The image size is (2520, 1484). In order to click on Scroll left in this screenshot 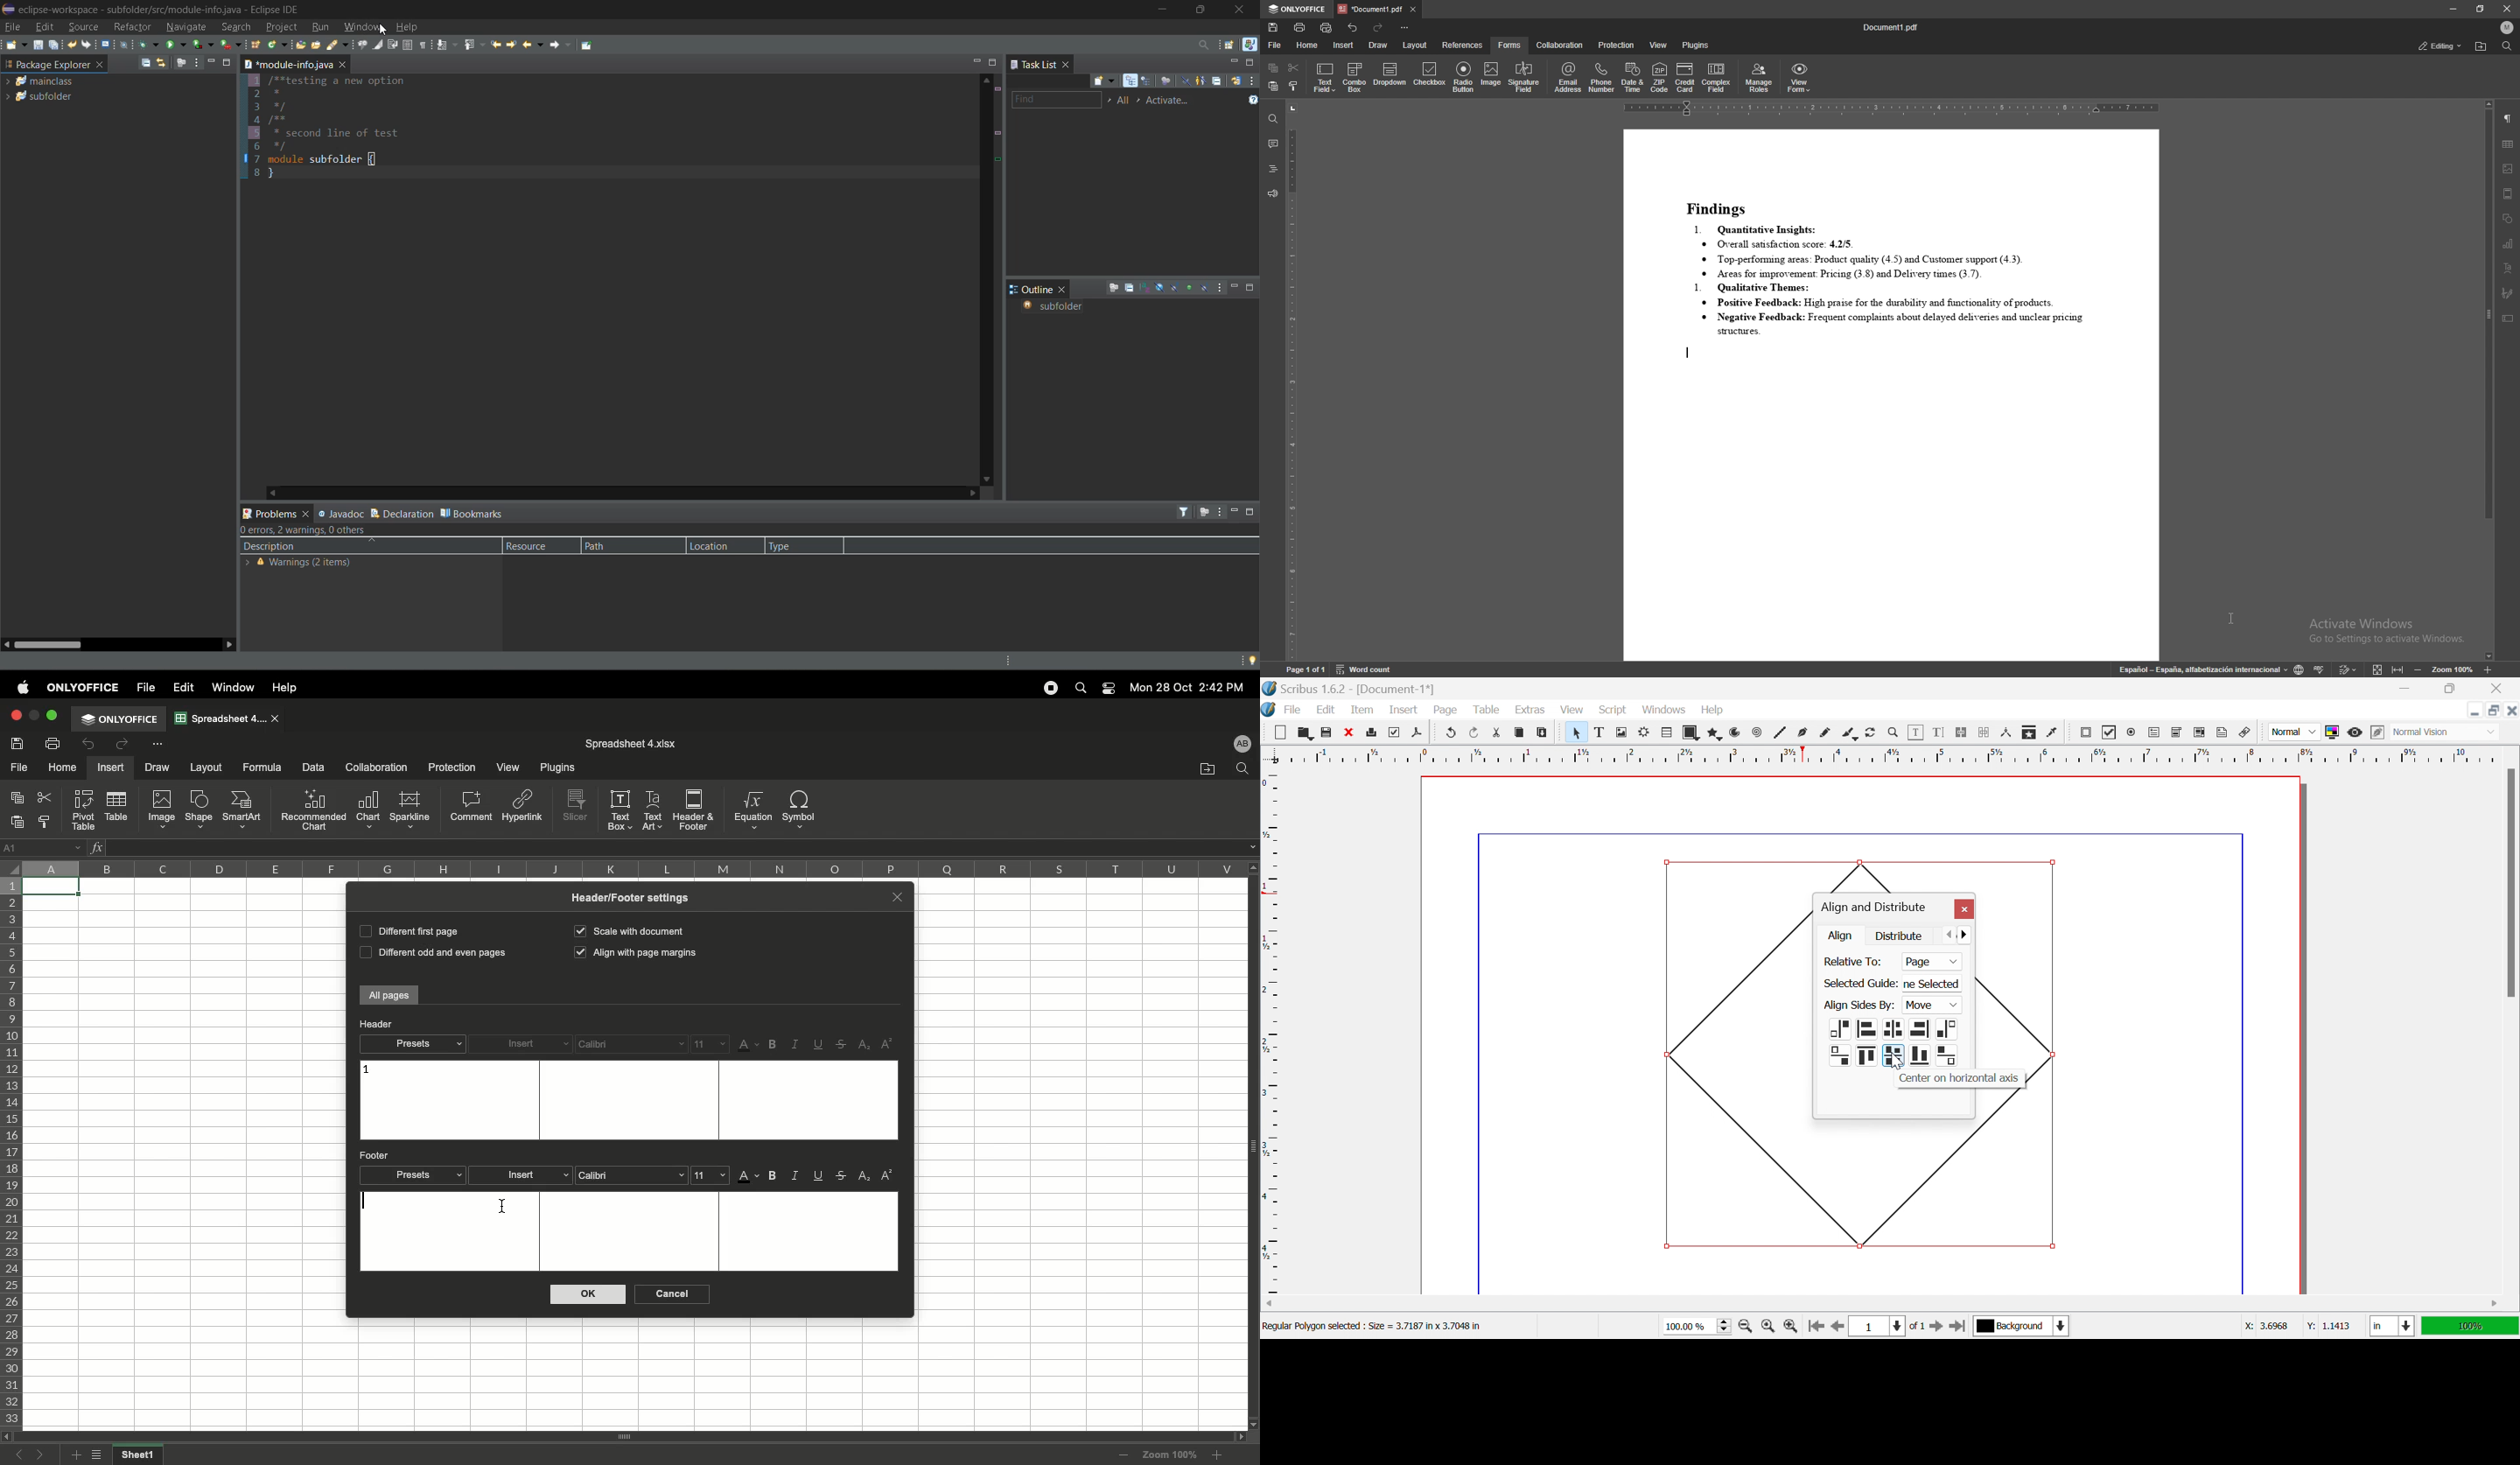, I will do `click(1270, 1304)`.